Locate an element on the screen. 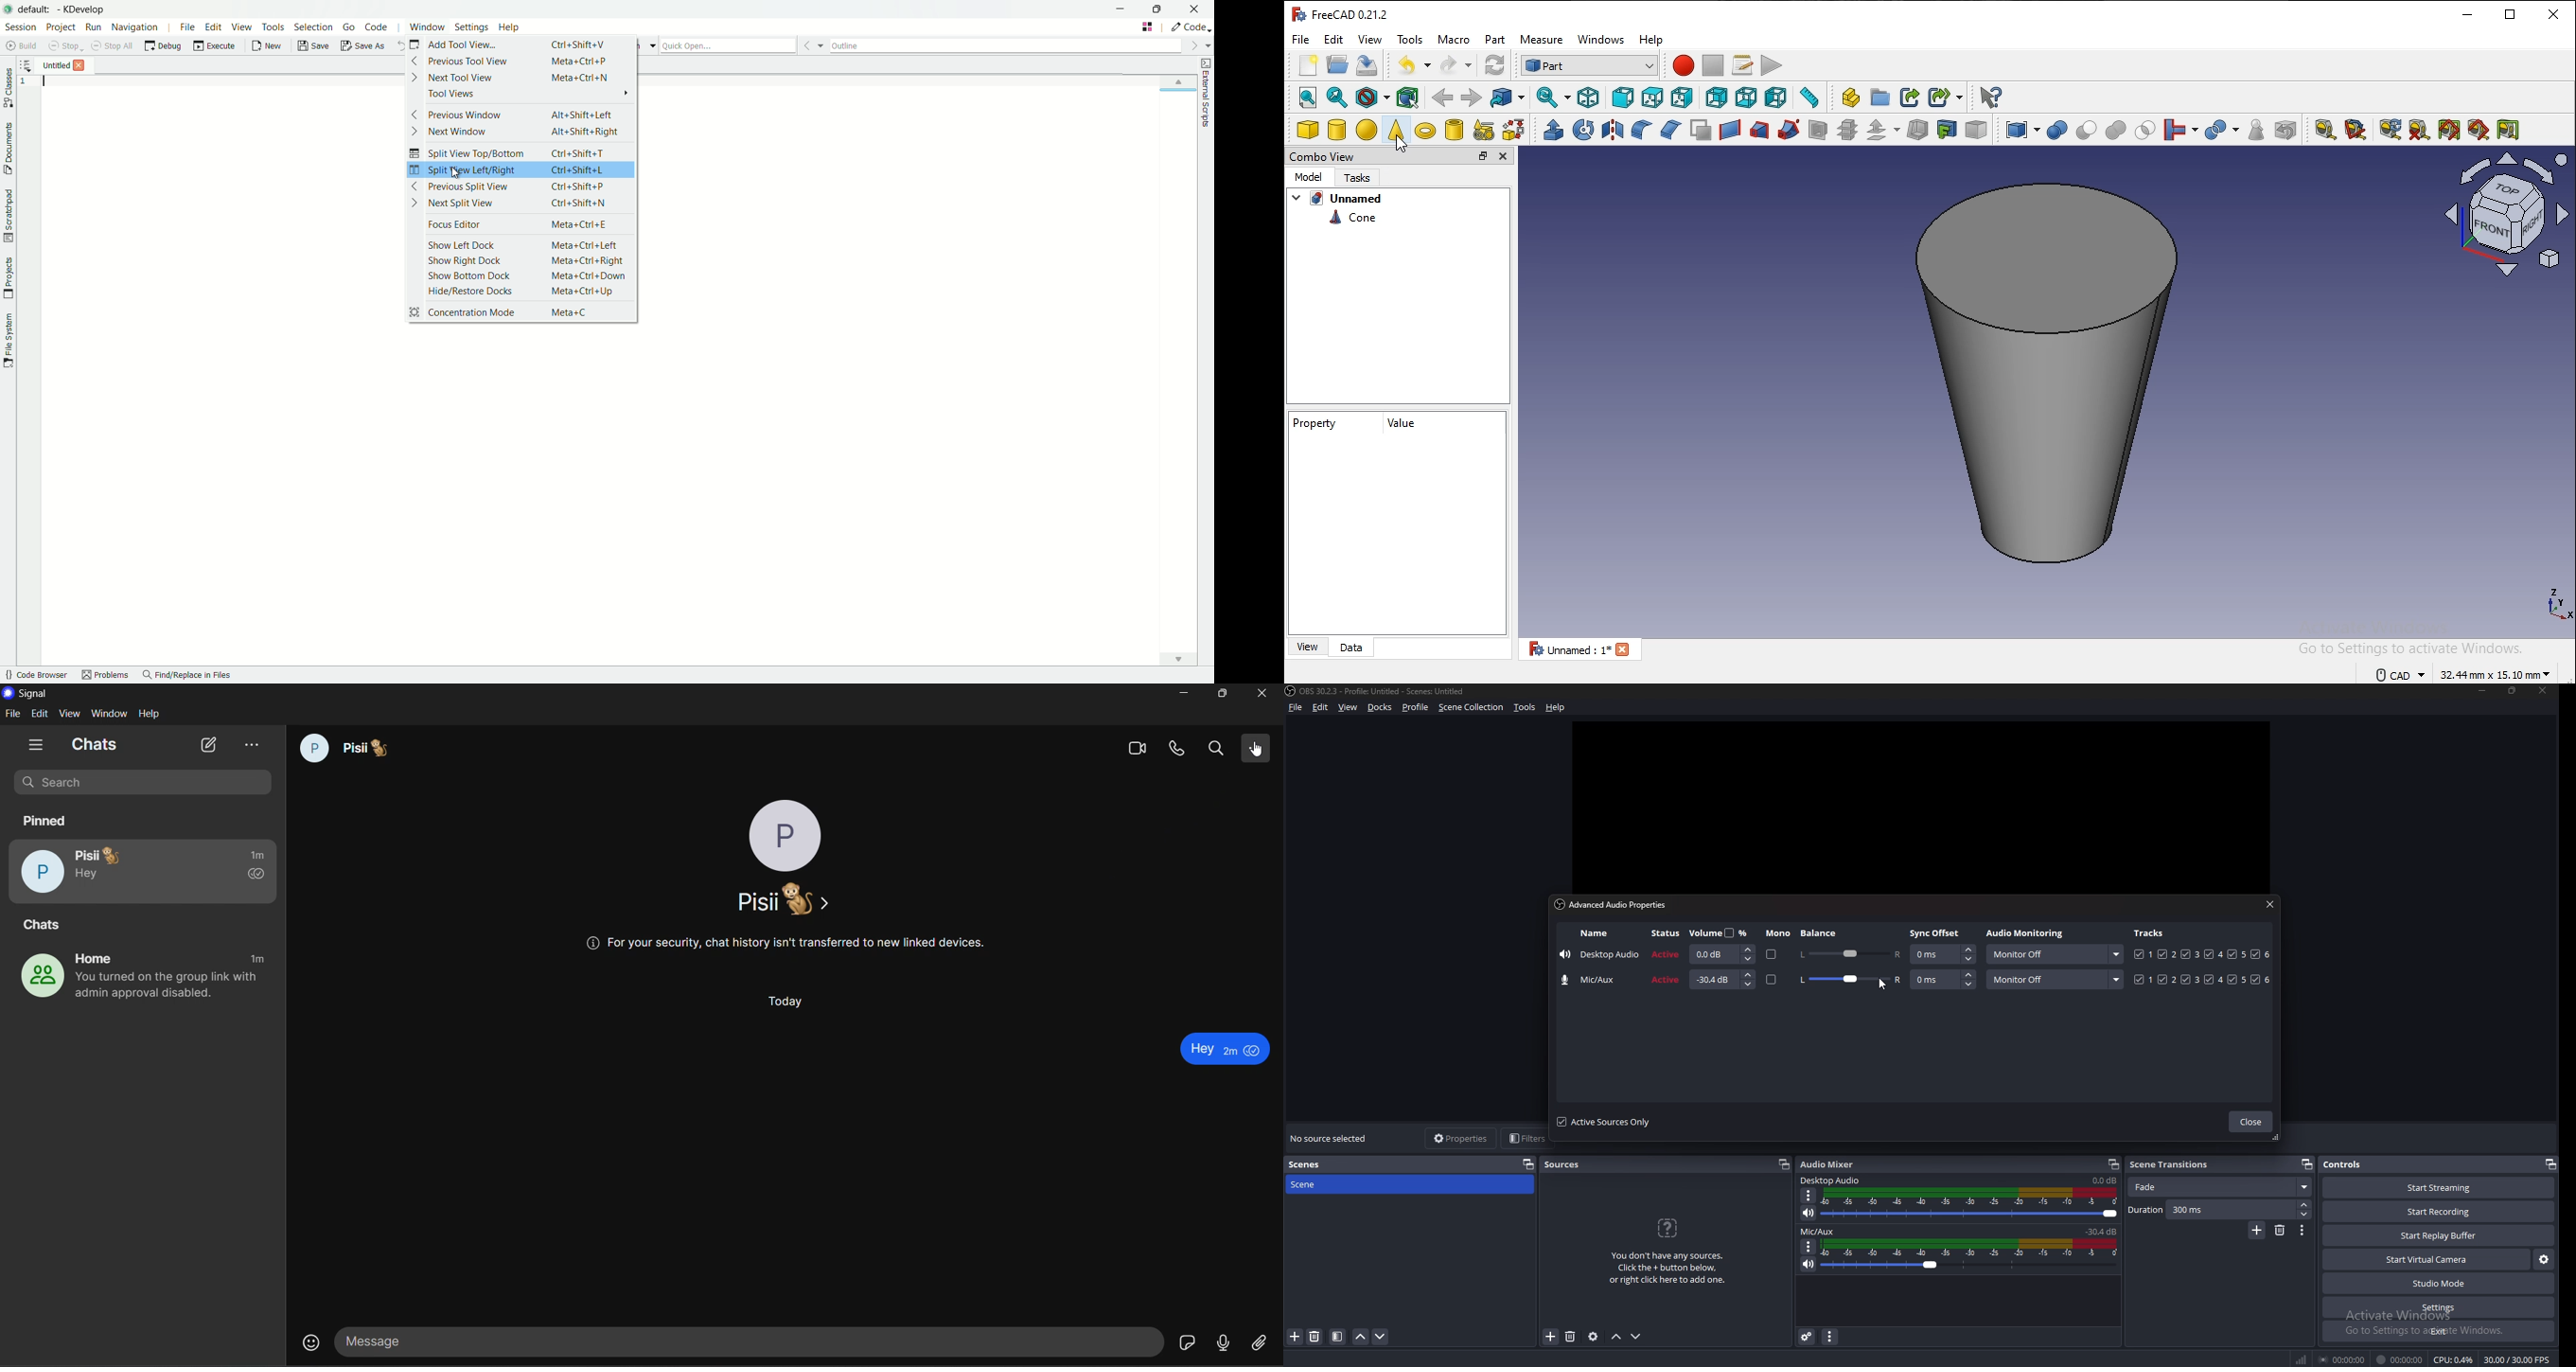  decrease duration is located at coordinates (2307, 1215).